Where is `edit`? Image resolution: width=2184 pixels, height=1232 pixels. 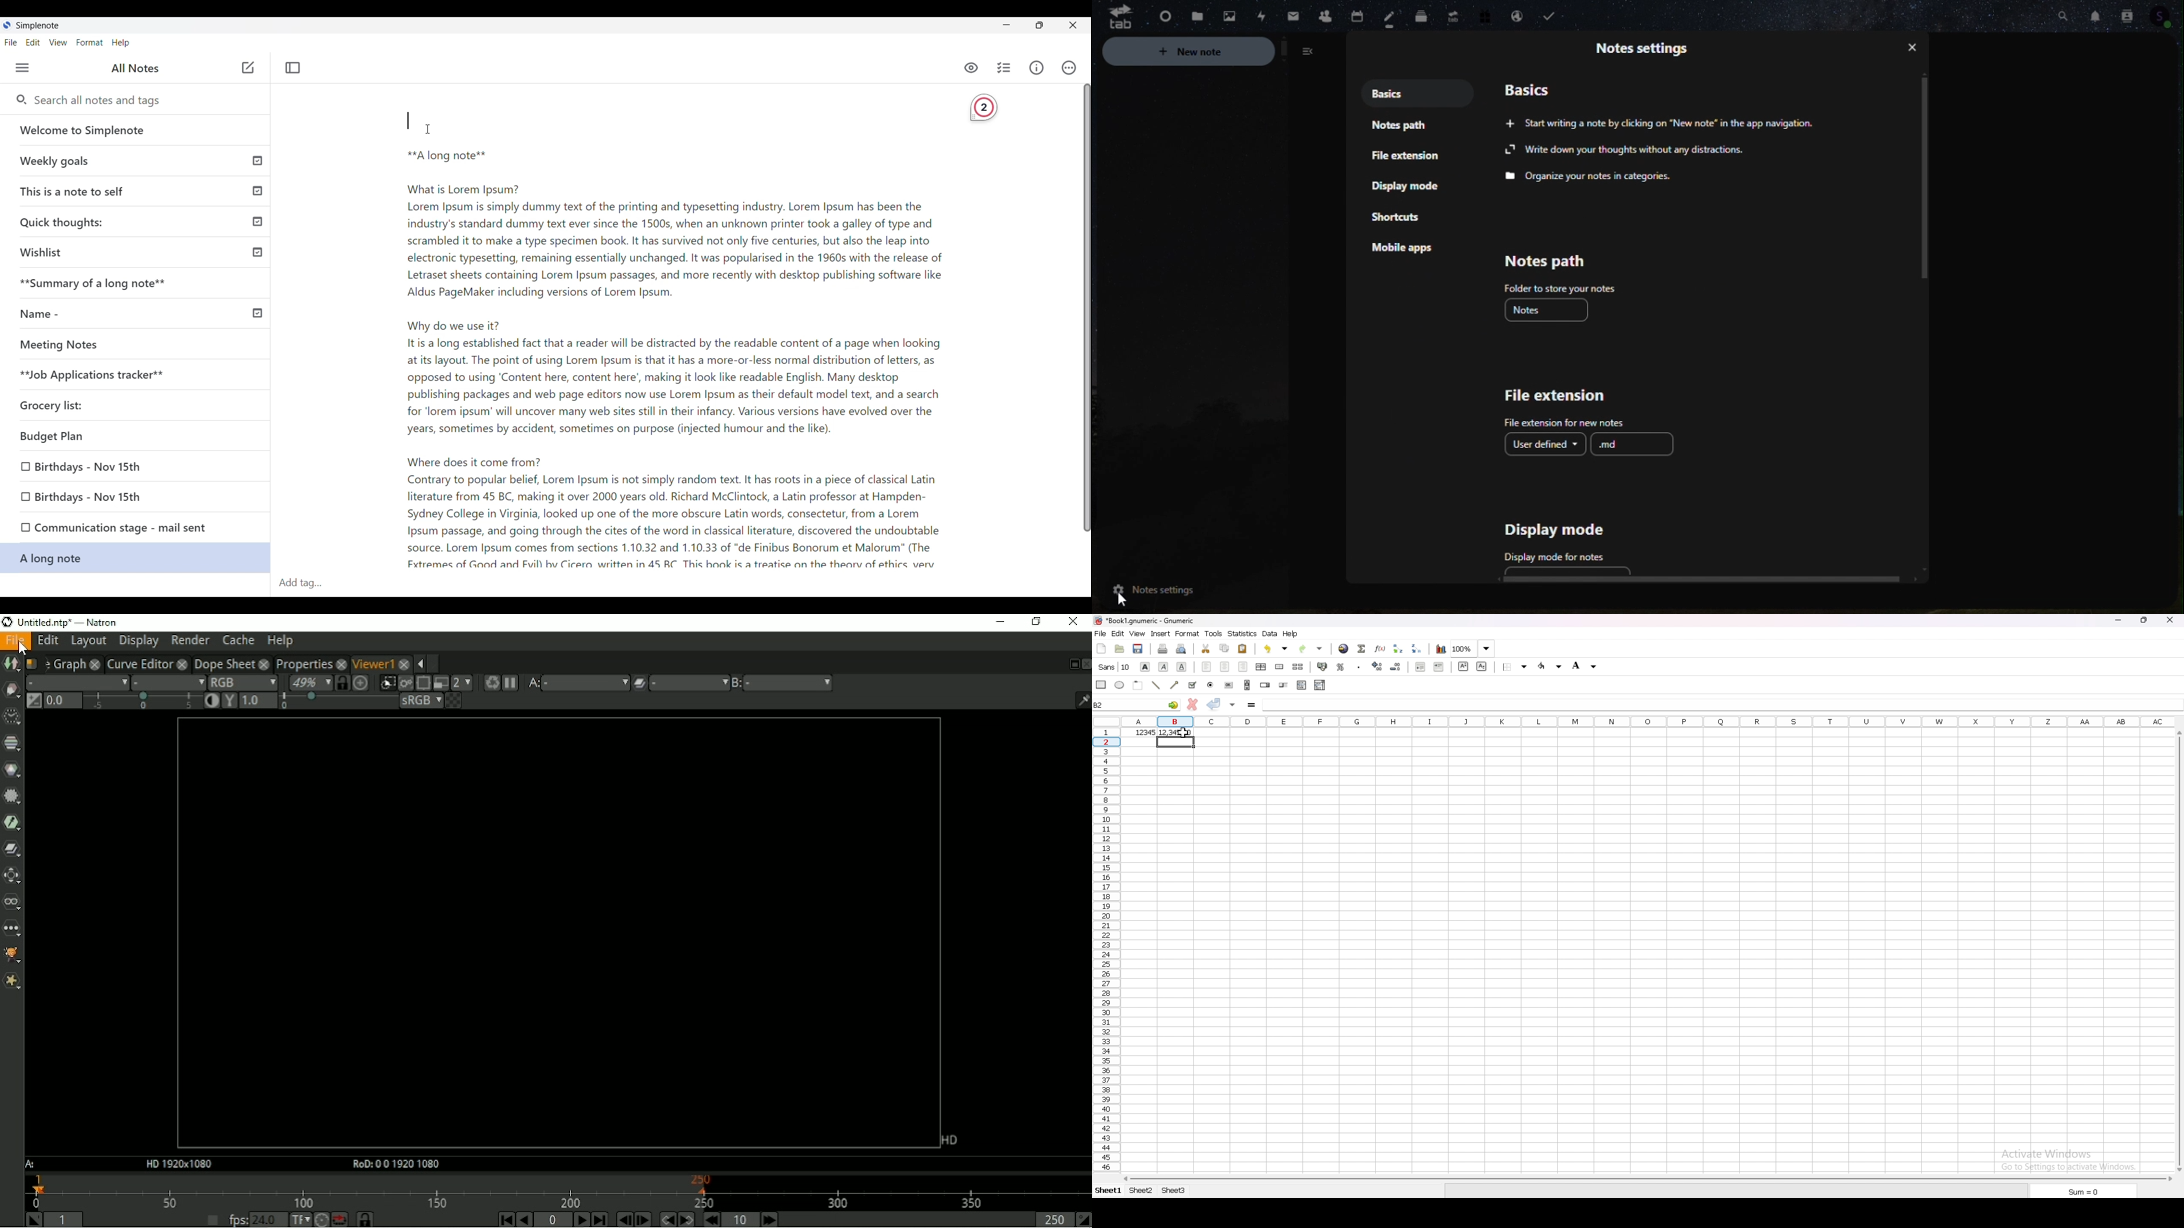
edit is located at coordinates (1118, 633).